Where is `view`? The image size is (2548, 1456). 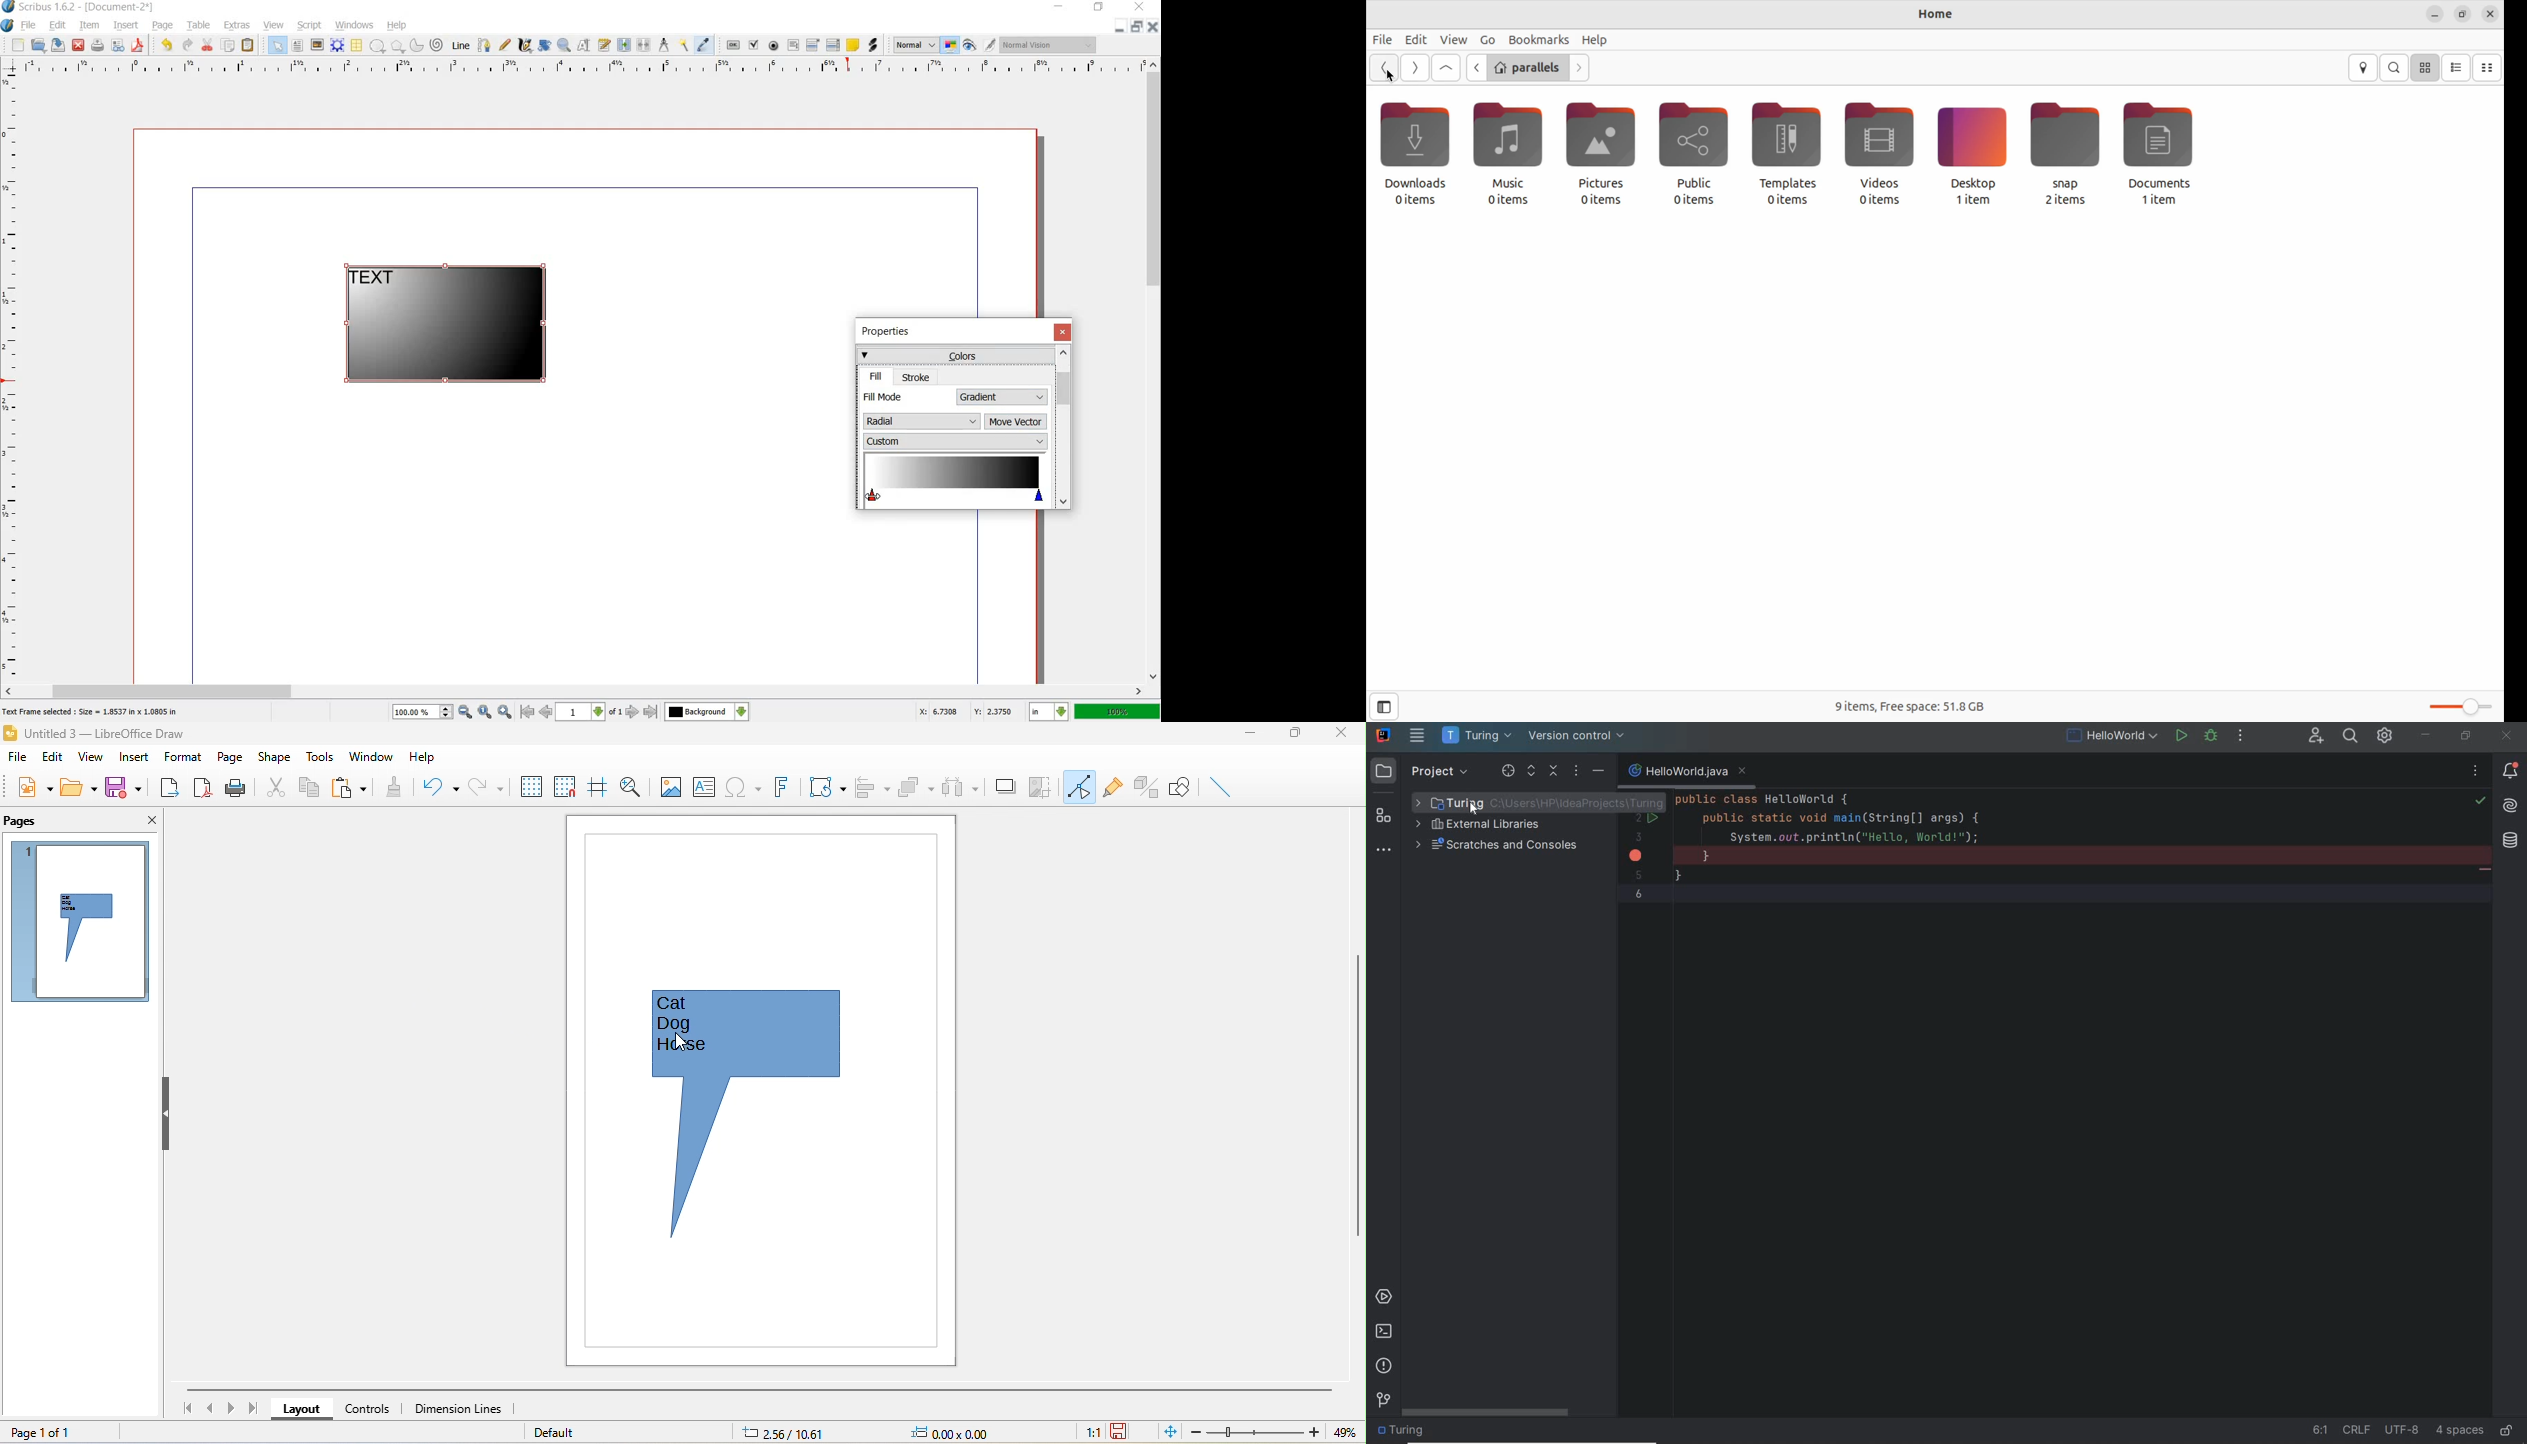
view is located at coordinates (275, 26).